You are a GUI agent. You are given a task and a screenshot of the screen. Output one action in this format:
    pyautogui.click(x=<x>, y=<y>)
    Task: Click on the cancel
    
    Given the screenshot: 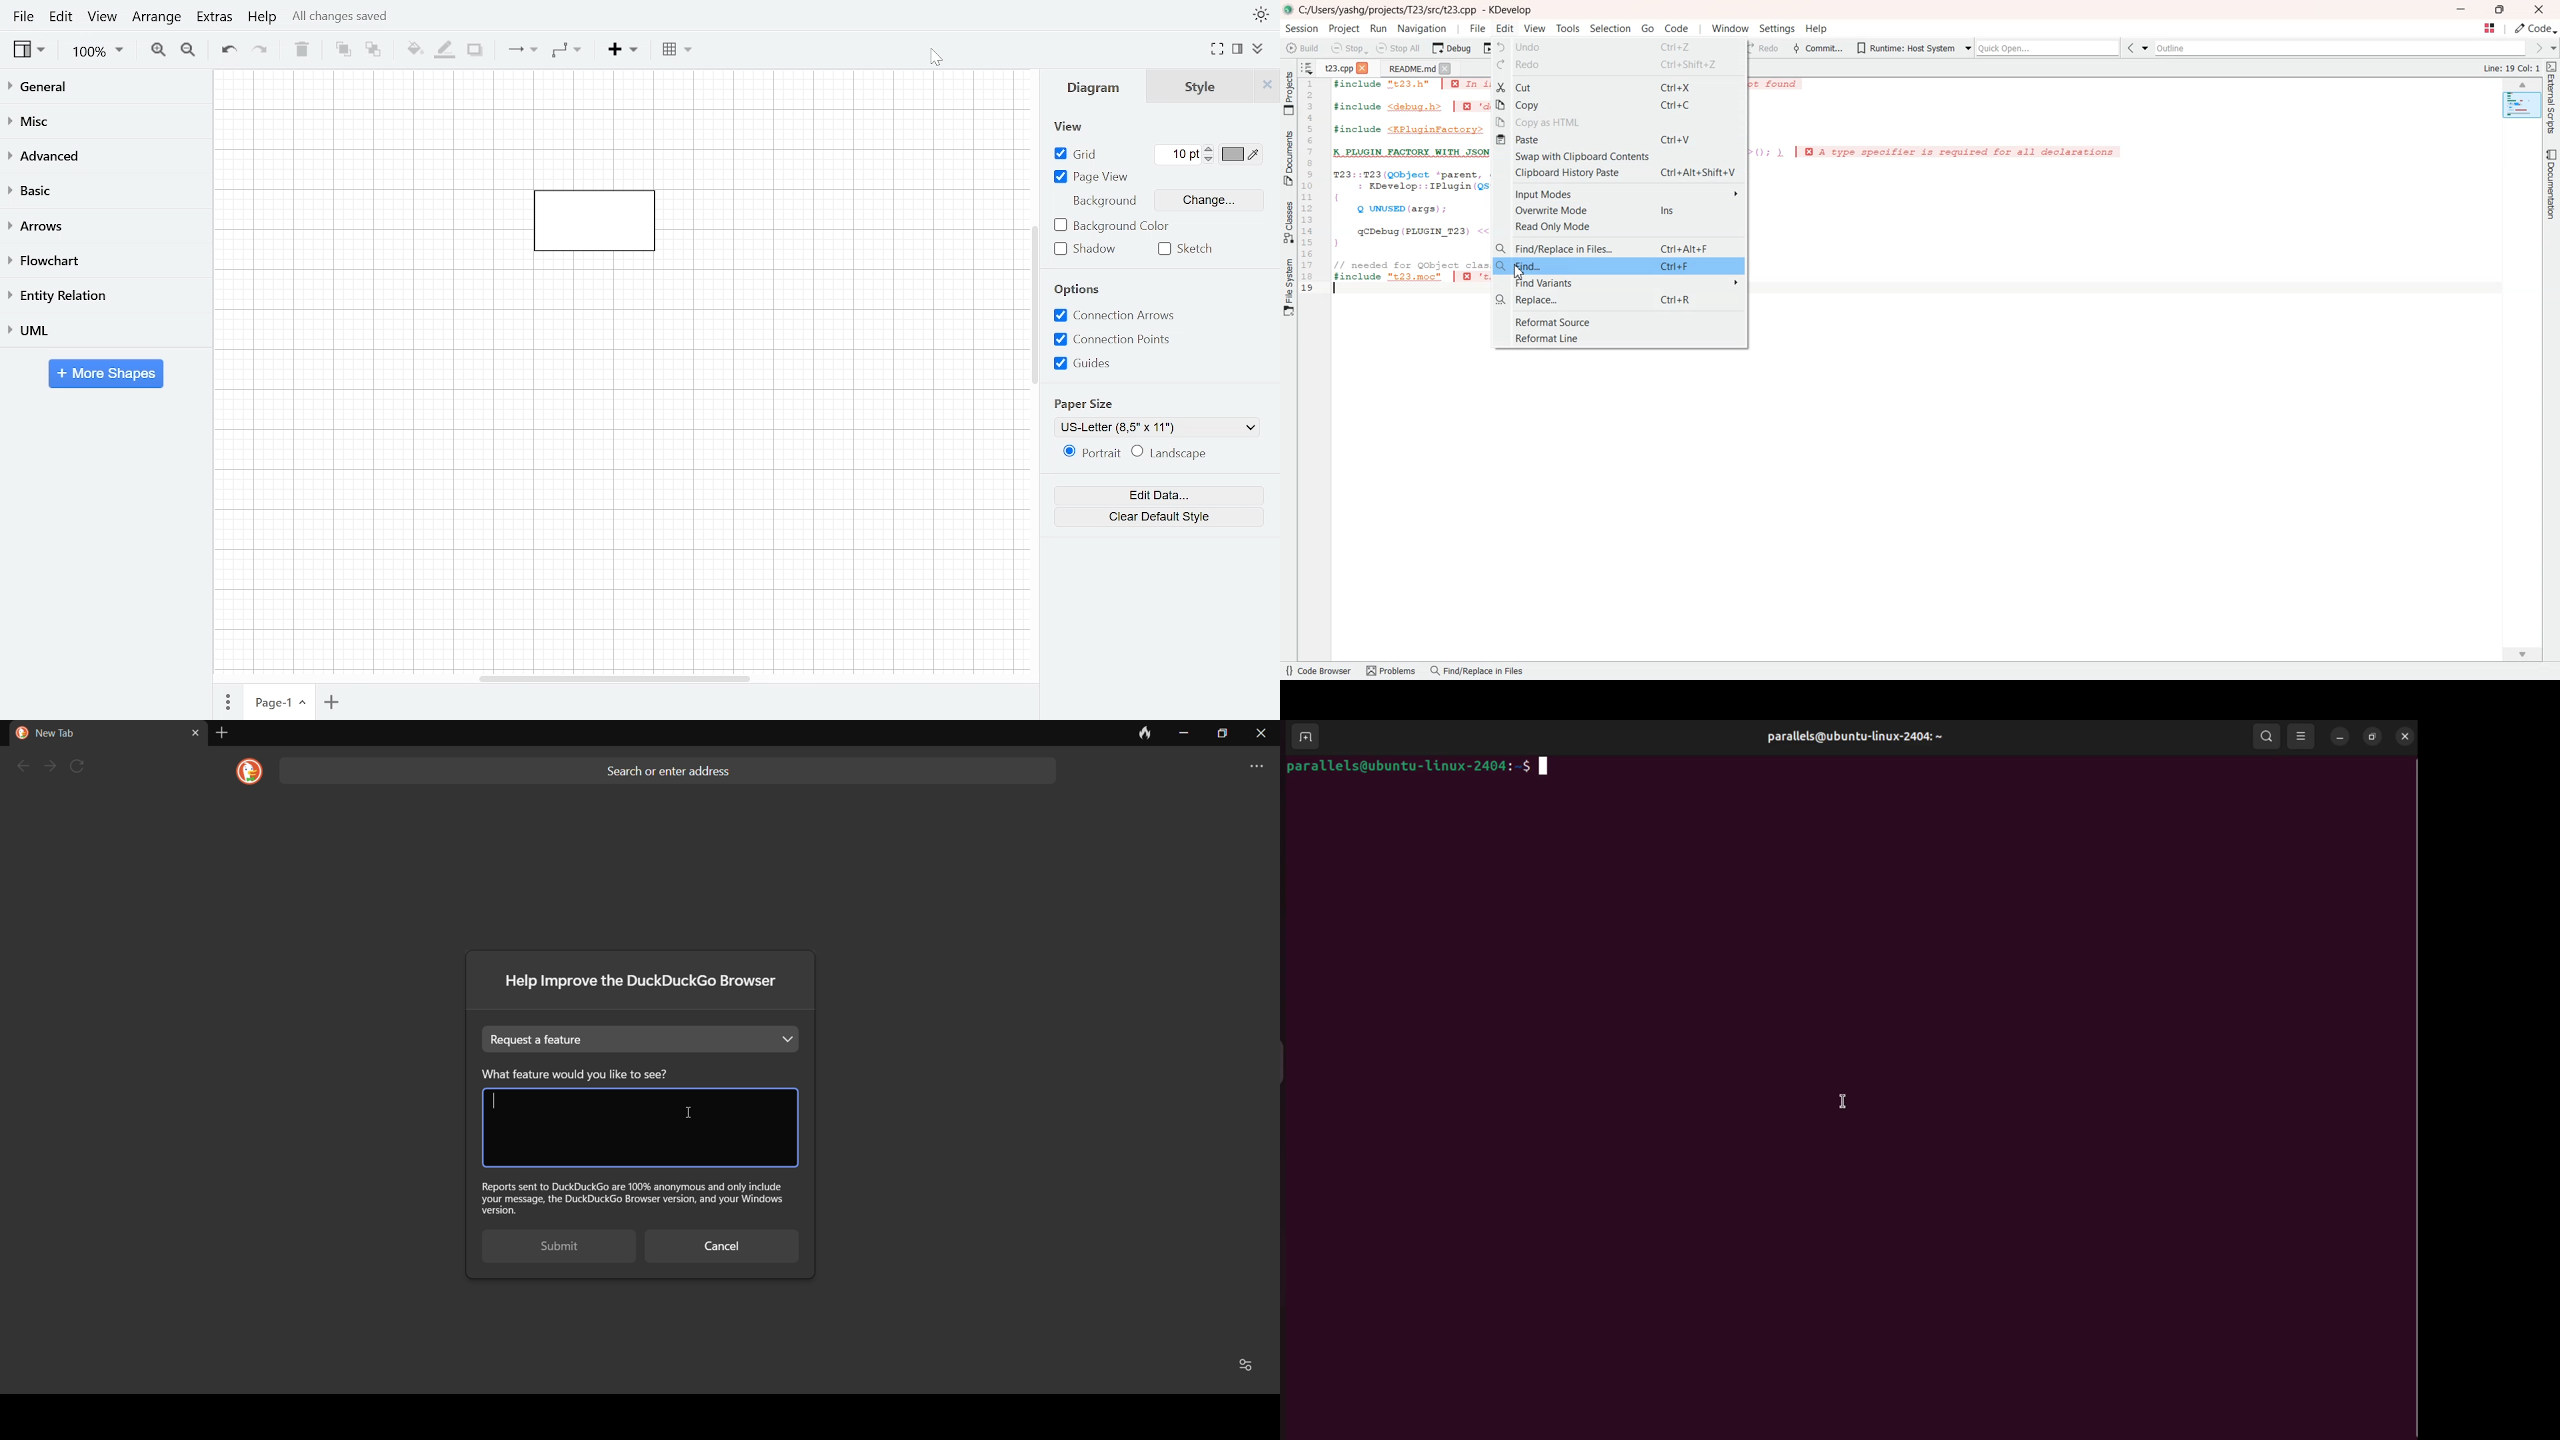 What is the action you would take?
    pyautogui.click(x=721, y=1248)
    